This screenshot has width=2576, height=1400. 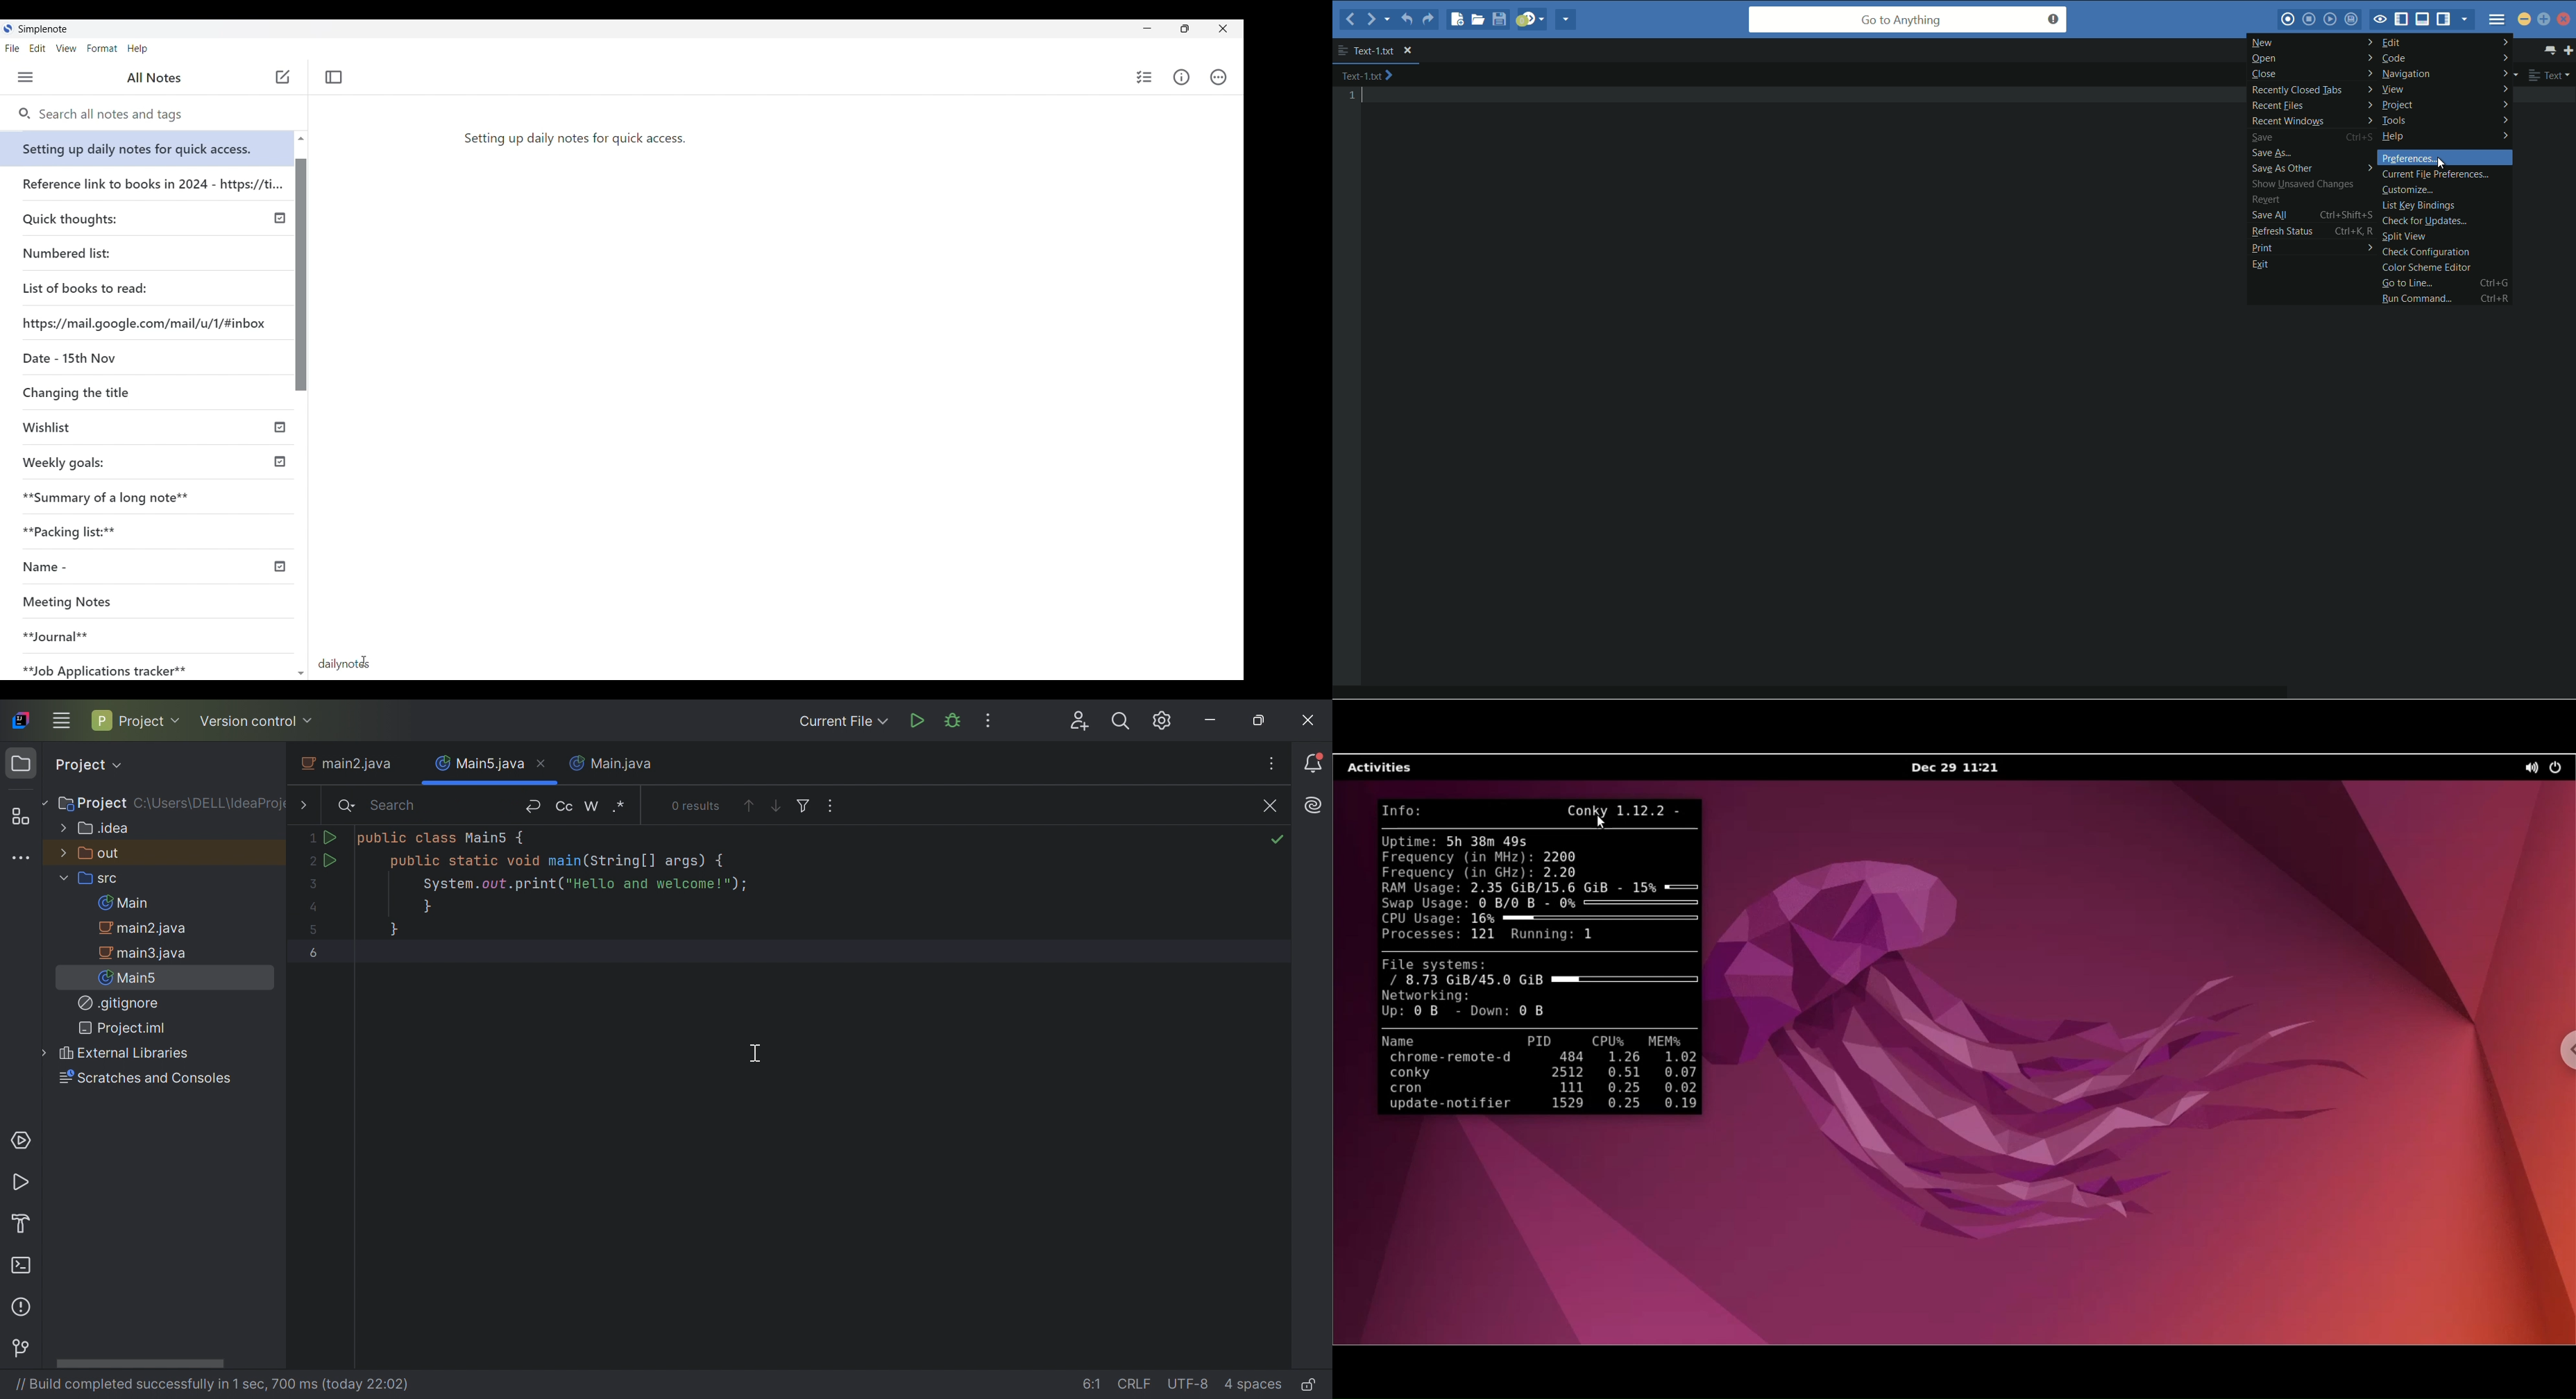 What do you see at coordinates (153, 529) in the screenshot?
I see `Packing lists` at bounding box center [153, 529].